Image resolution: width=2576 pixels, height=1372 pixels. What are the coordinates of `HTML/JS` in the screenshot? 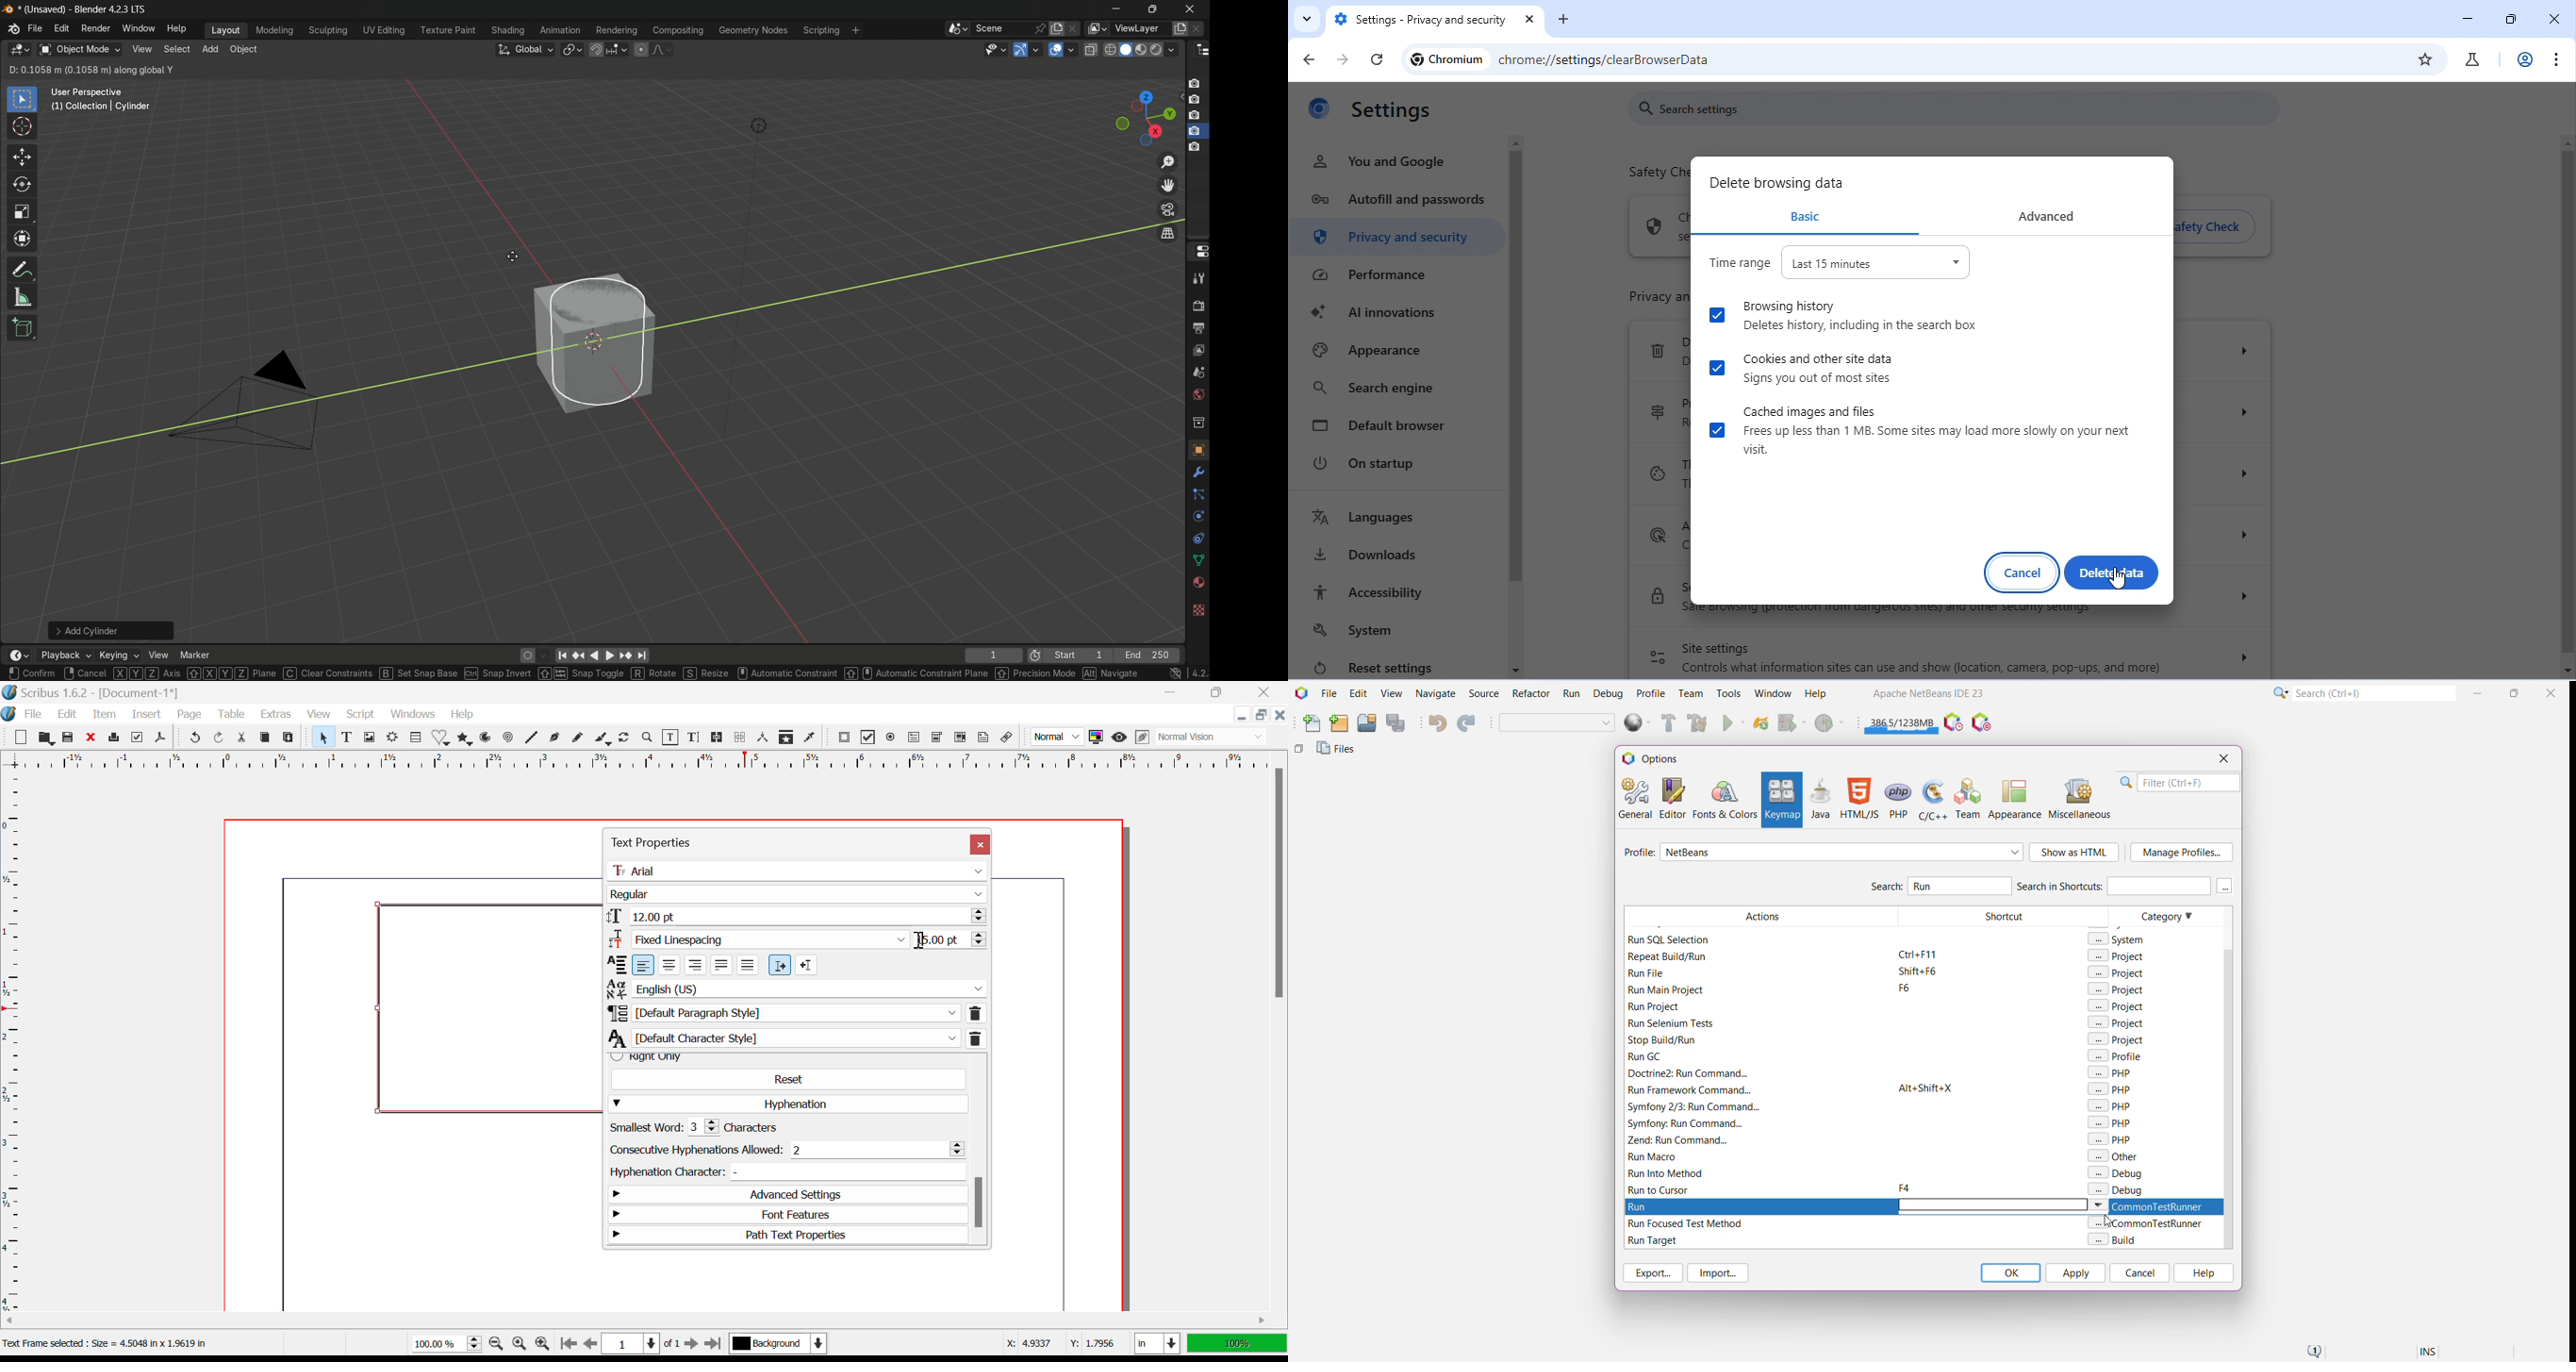 It's located at (1859, 799).